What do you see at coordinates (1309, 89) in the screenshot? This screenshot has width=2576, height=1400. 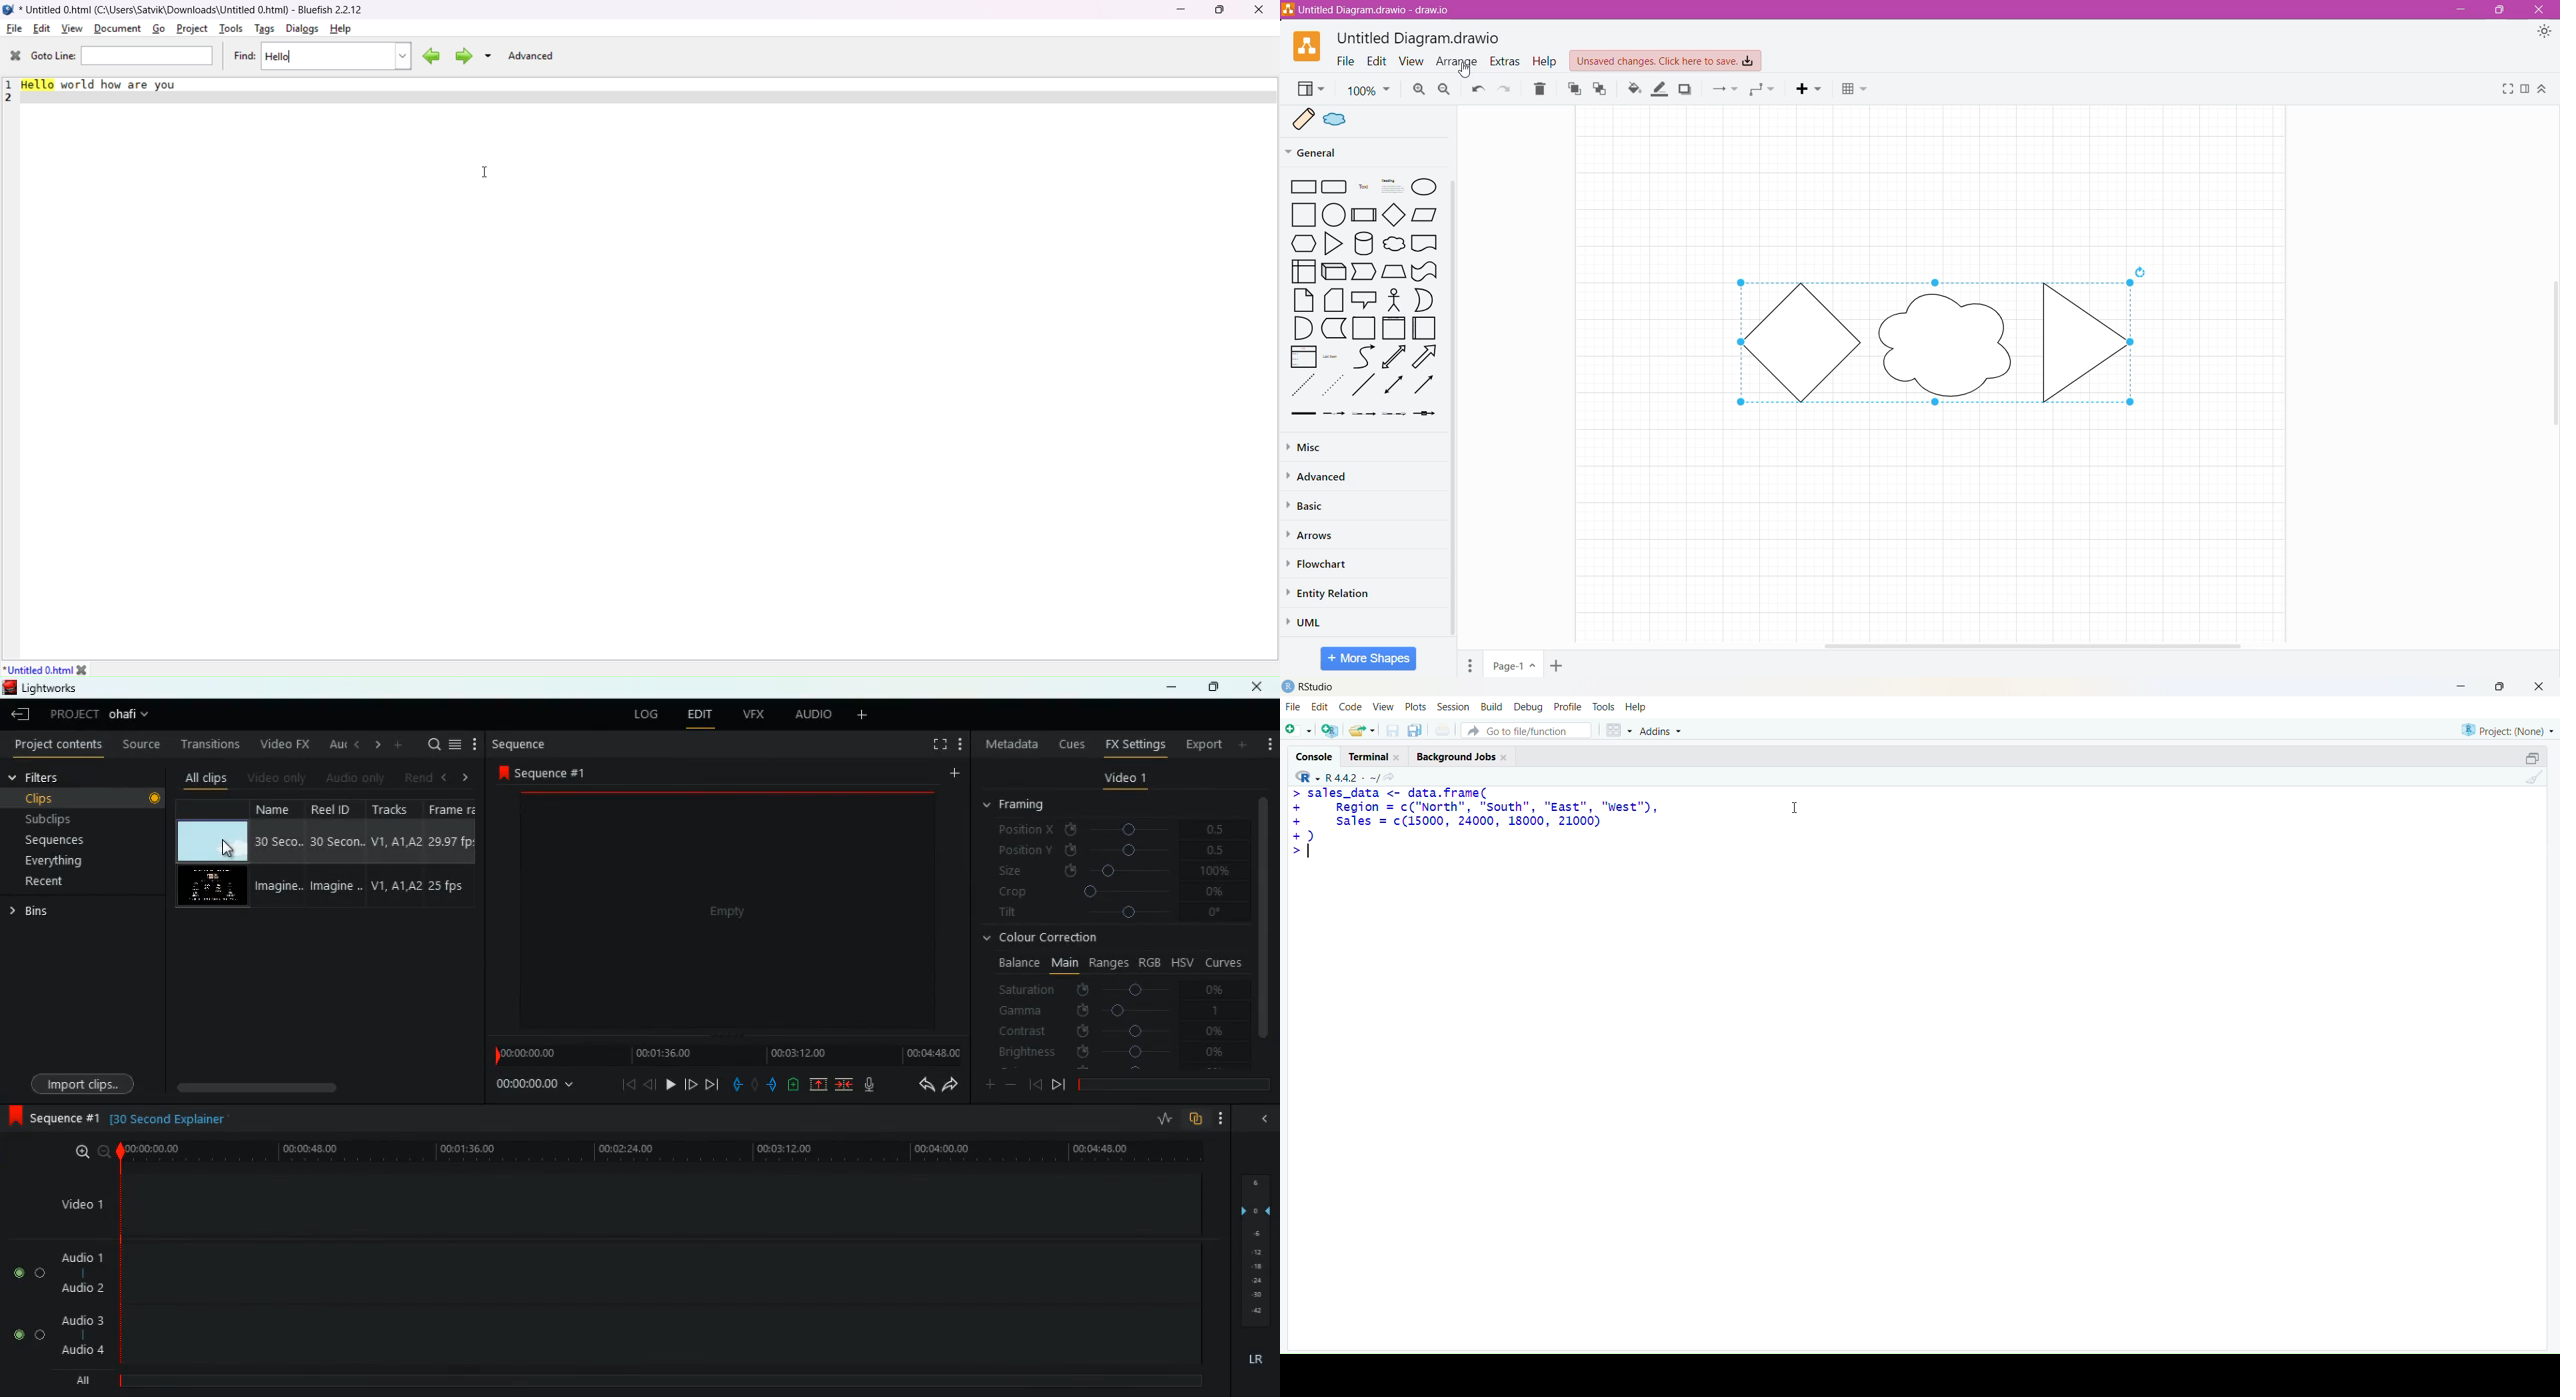 I see `View` at bounding box center [1309, 89].